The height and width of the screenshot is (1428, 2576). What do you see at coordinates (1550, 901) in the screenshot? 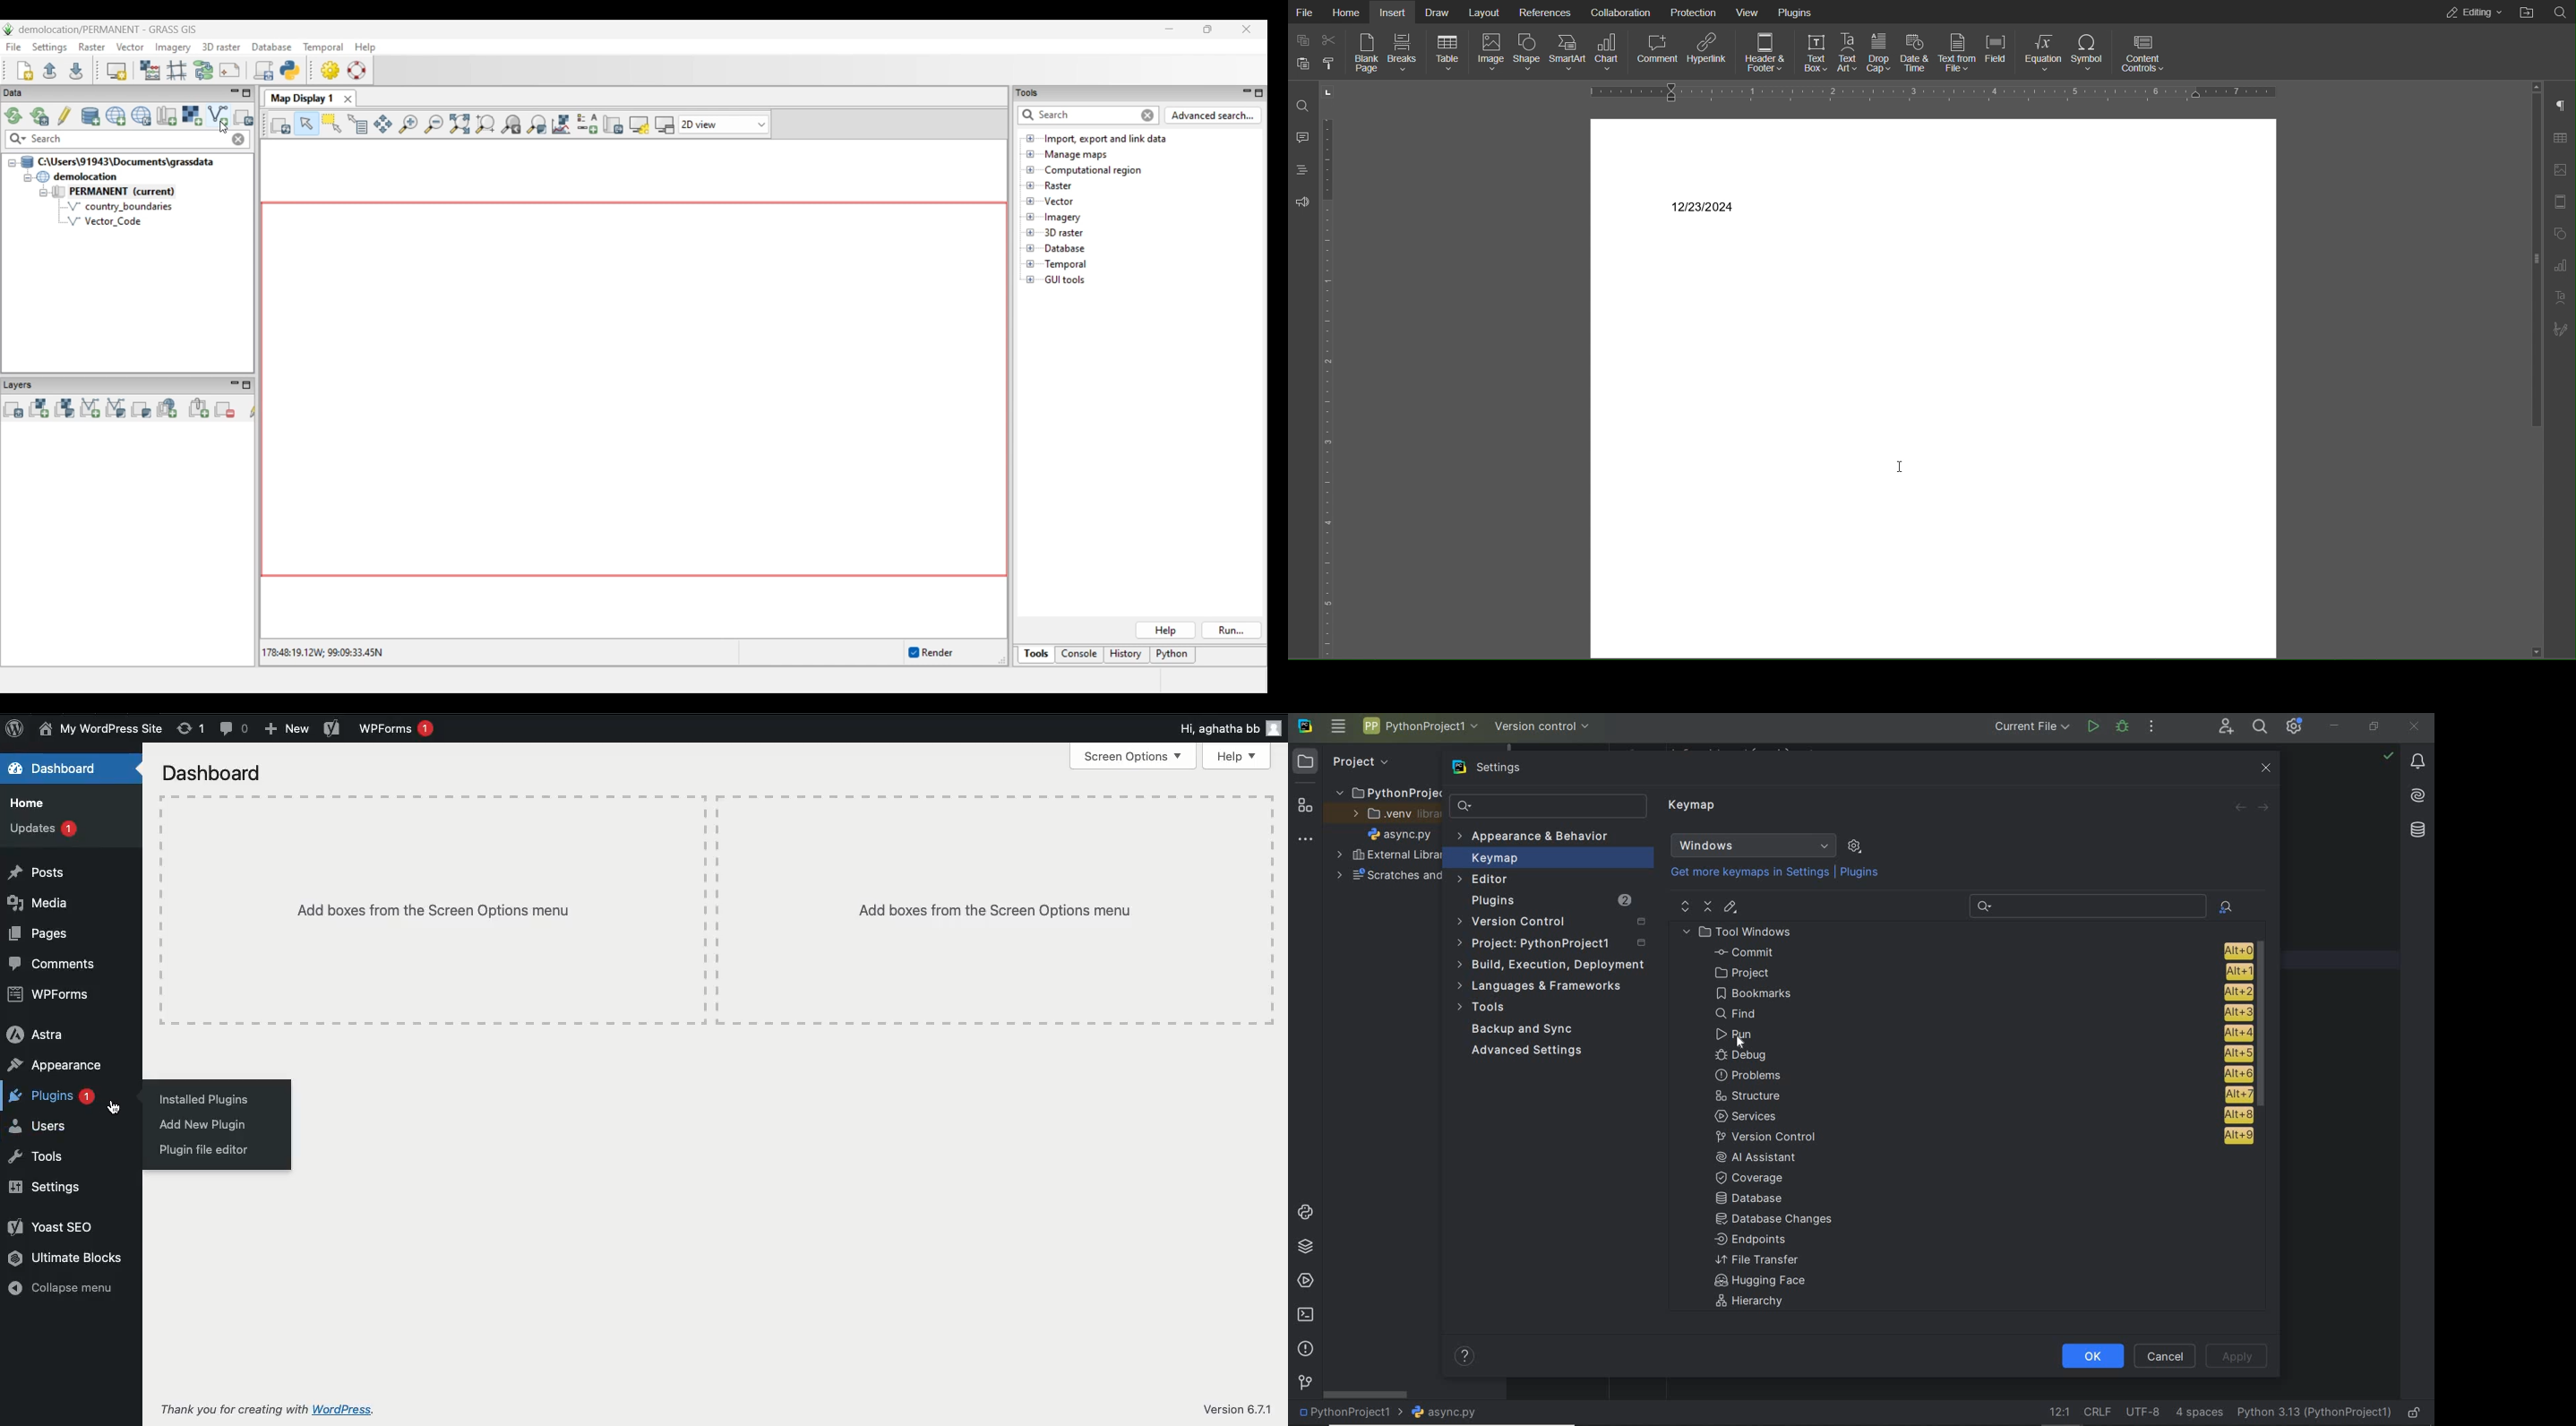
I see `Plugins` at bounding box center [1550, 901].